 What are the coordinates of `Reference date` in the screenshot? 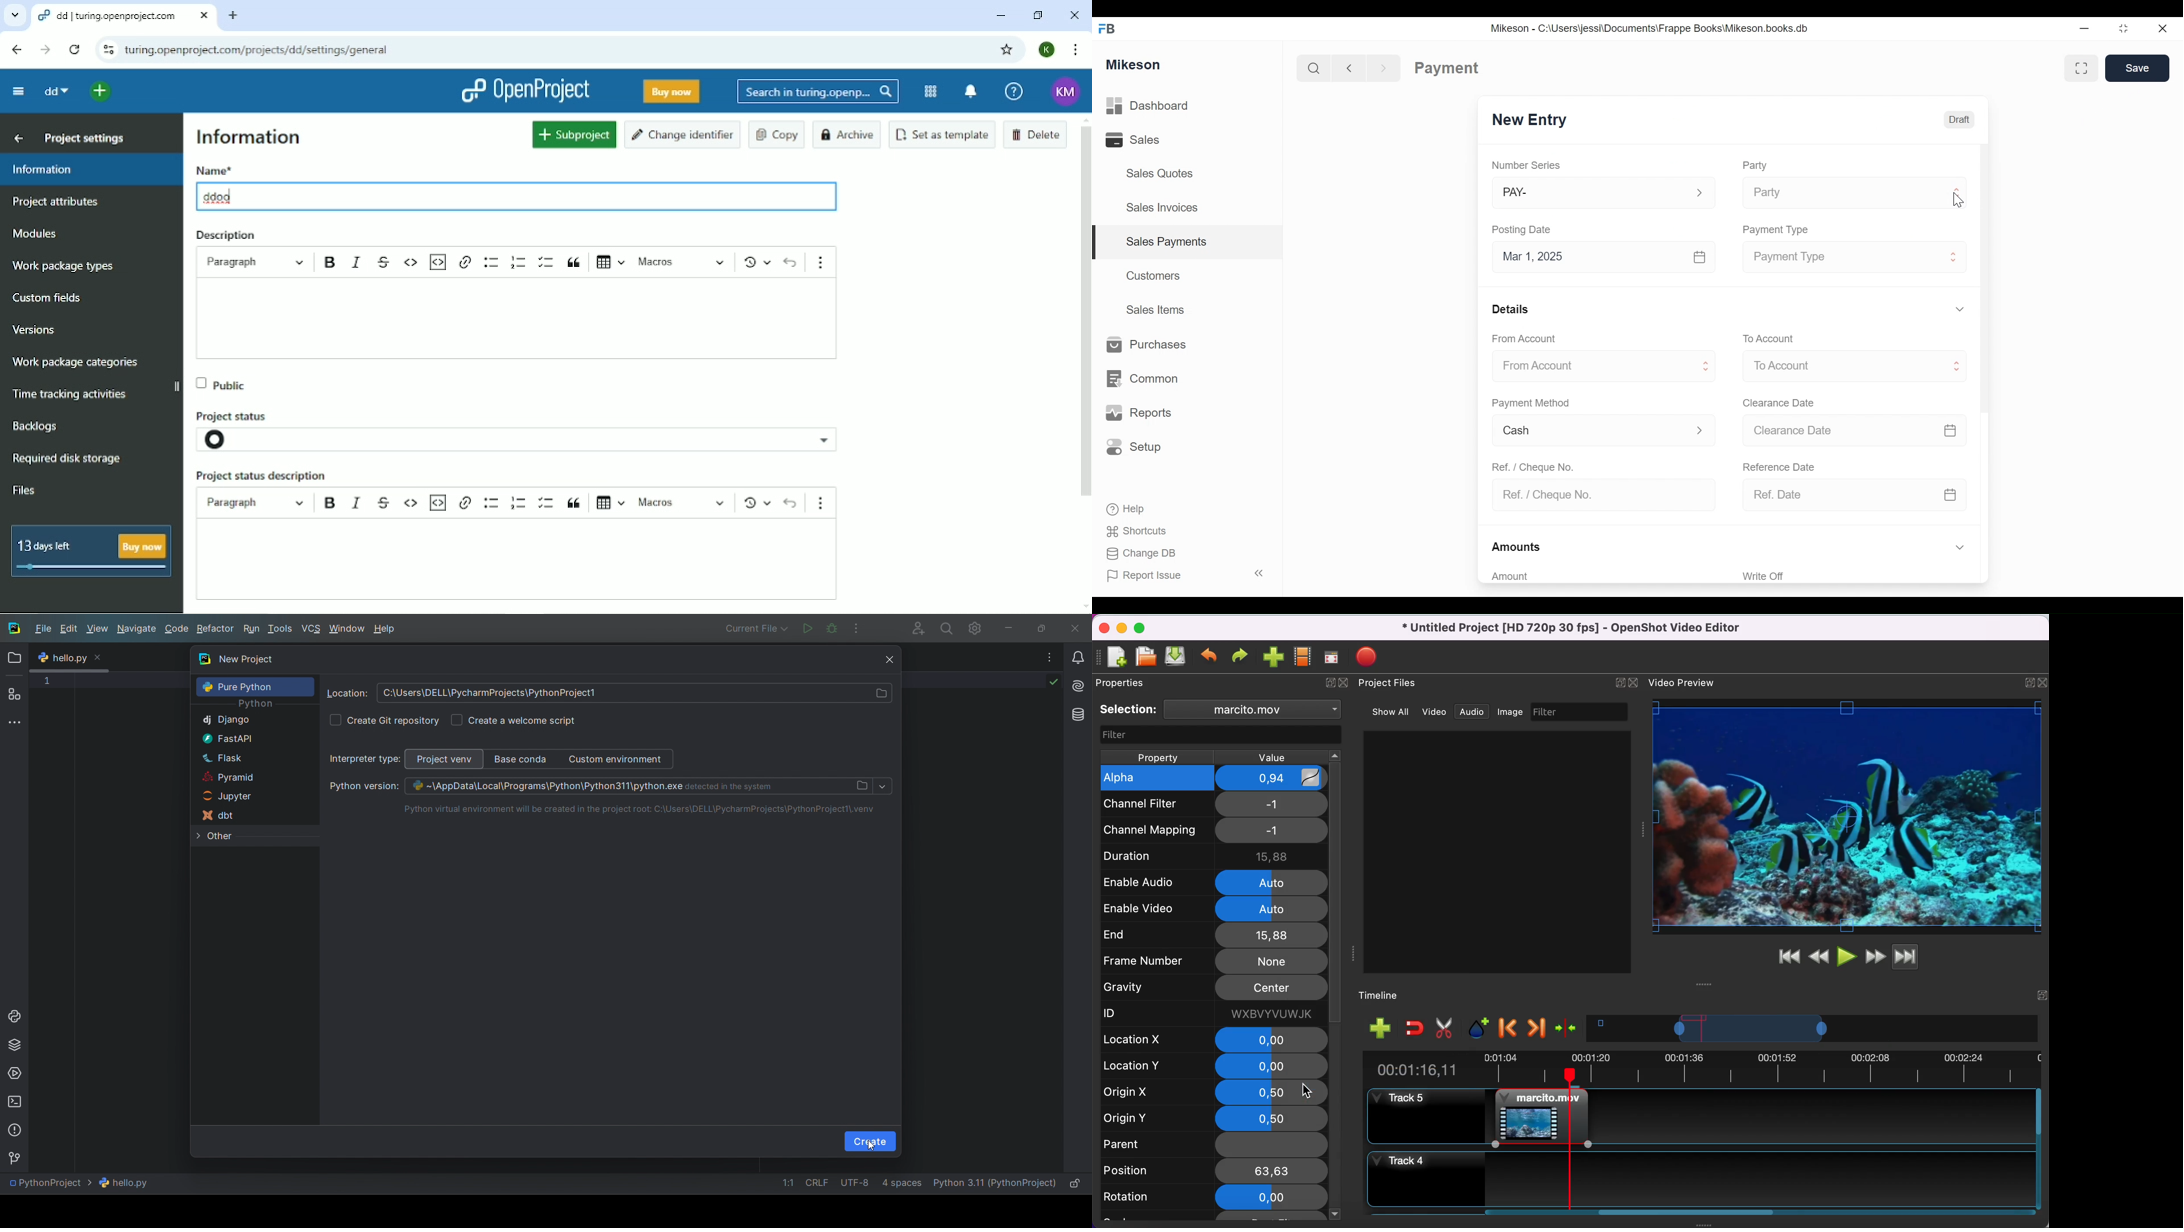 It's located at (1786, 466).